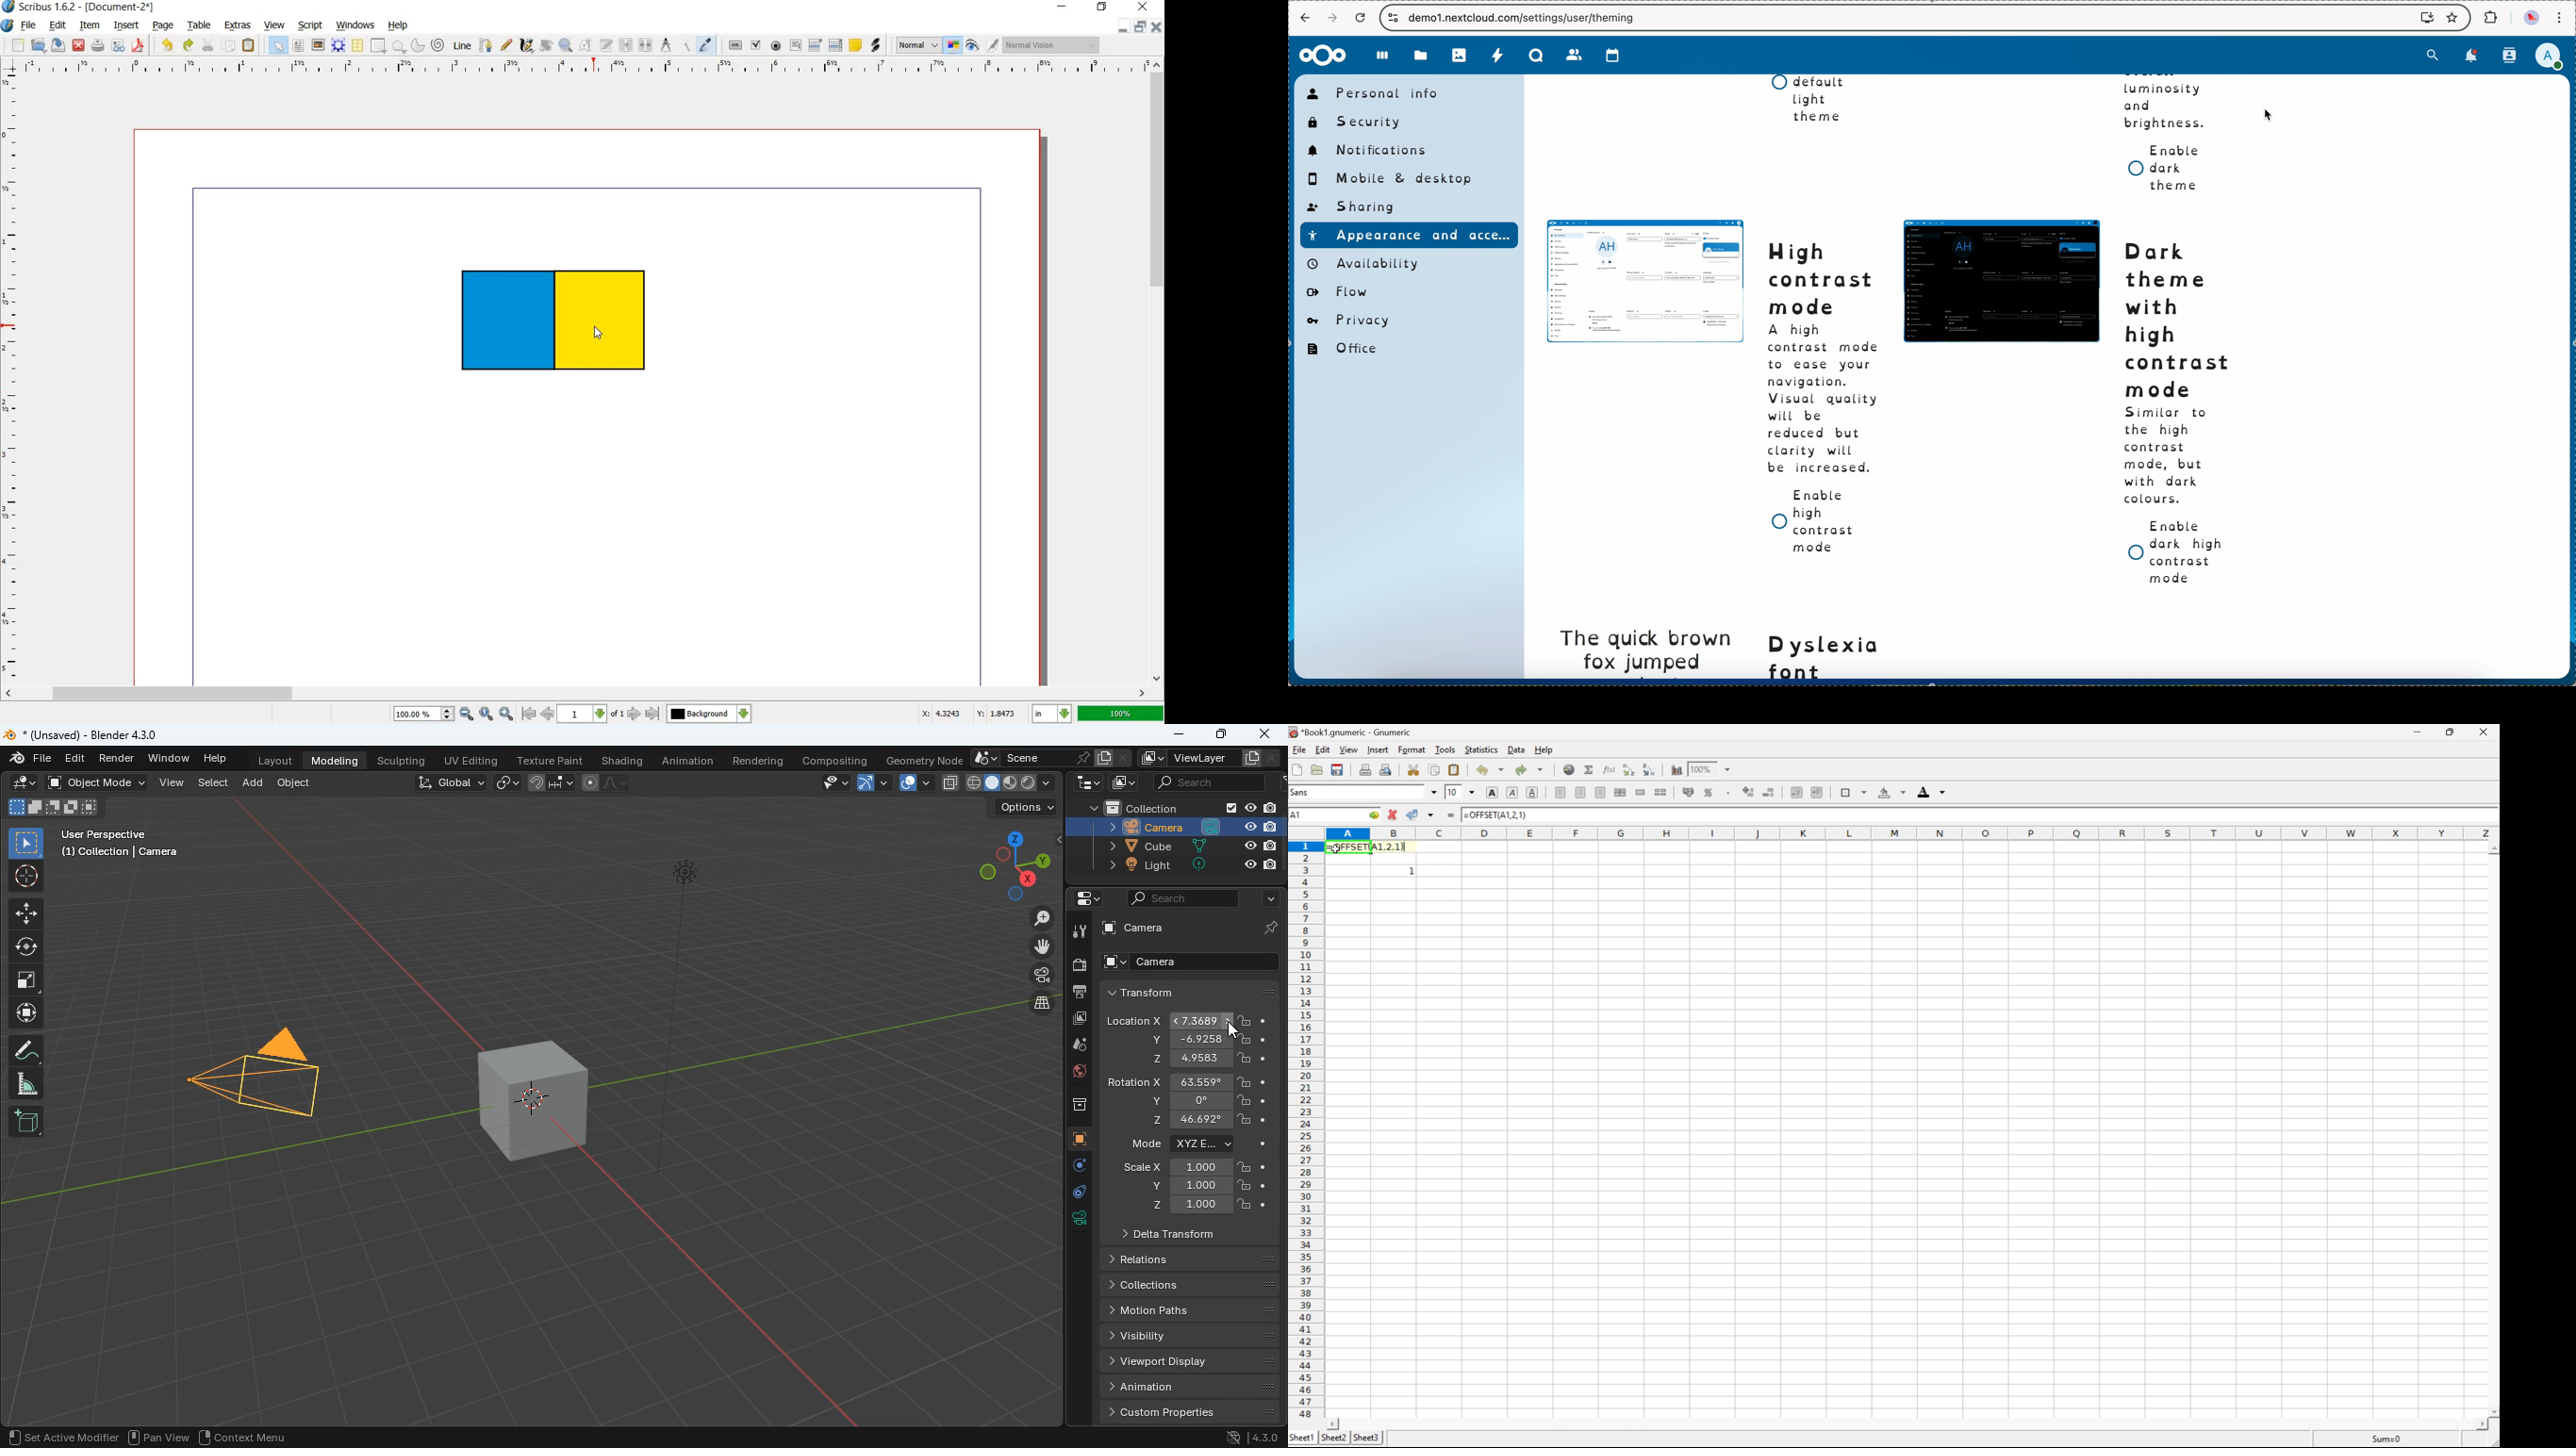  Describe the element at coordinates (547, 46) in the screenshot. I see `rotate item` at that location.